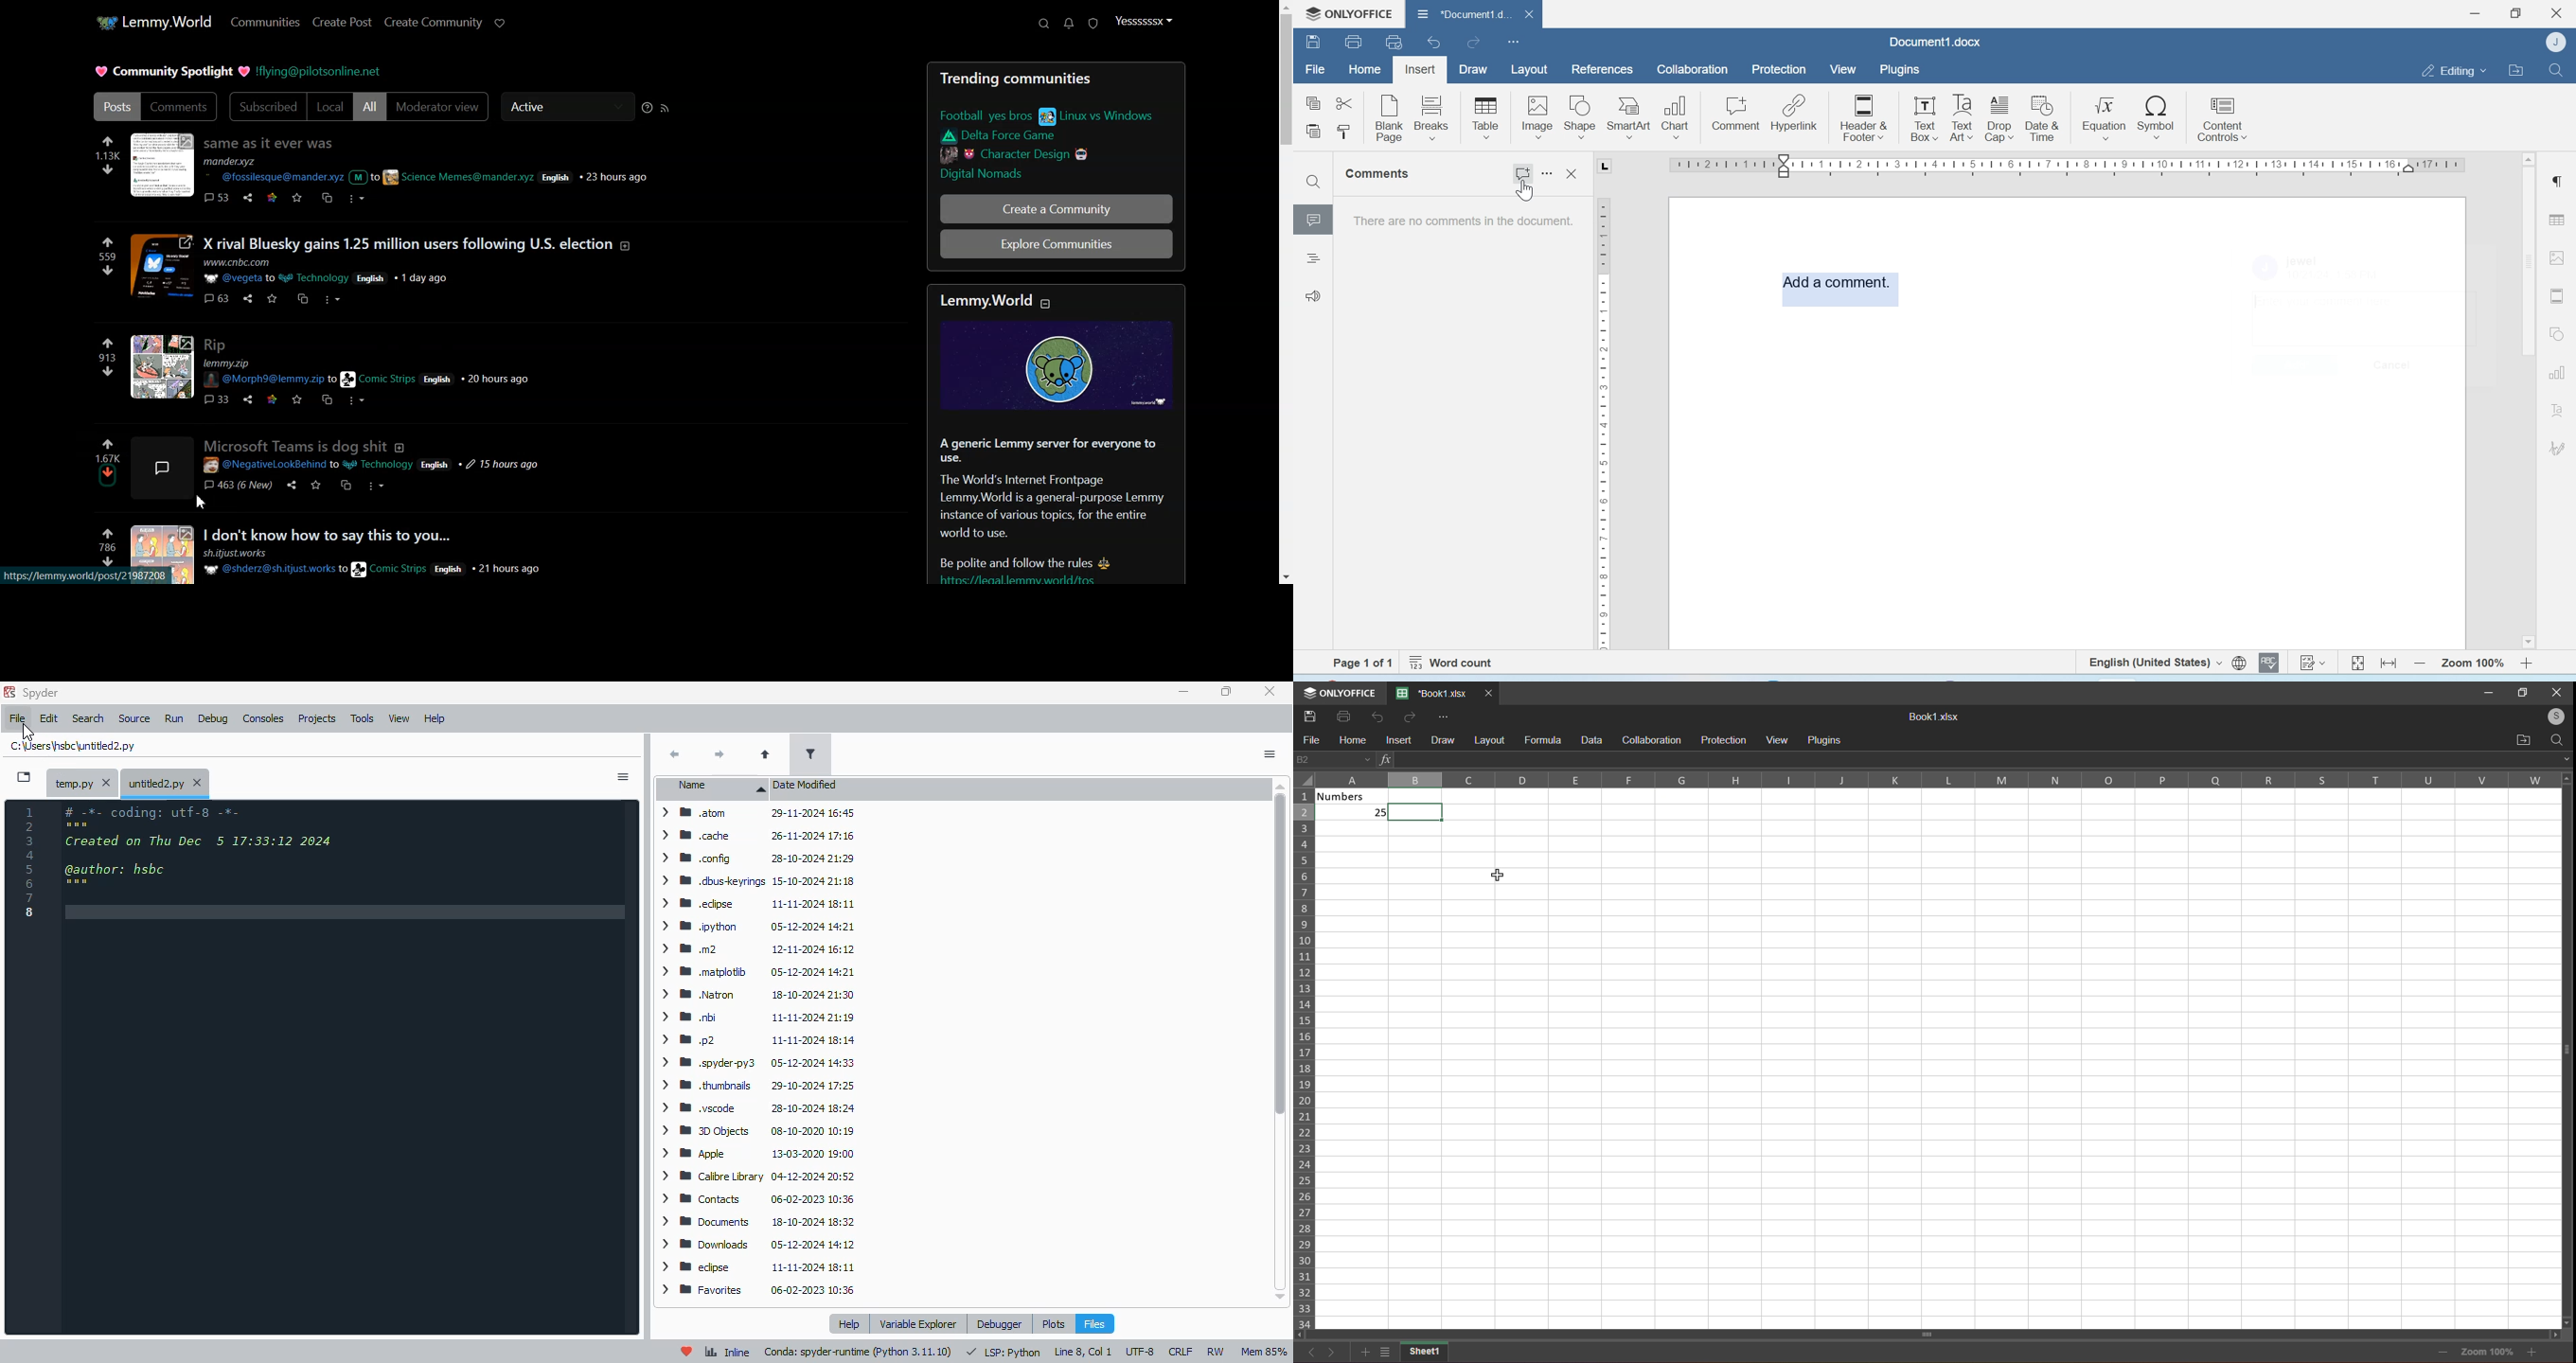 The image size is (2576, 1372). I want to click on Shapes, so click(2559, 333).